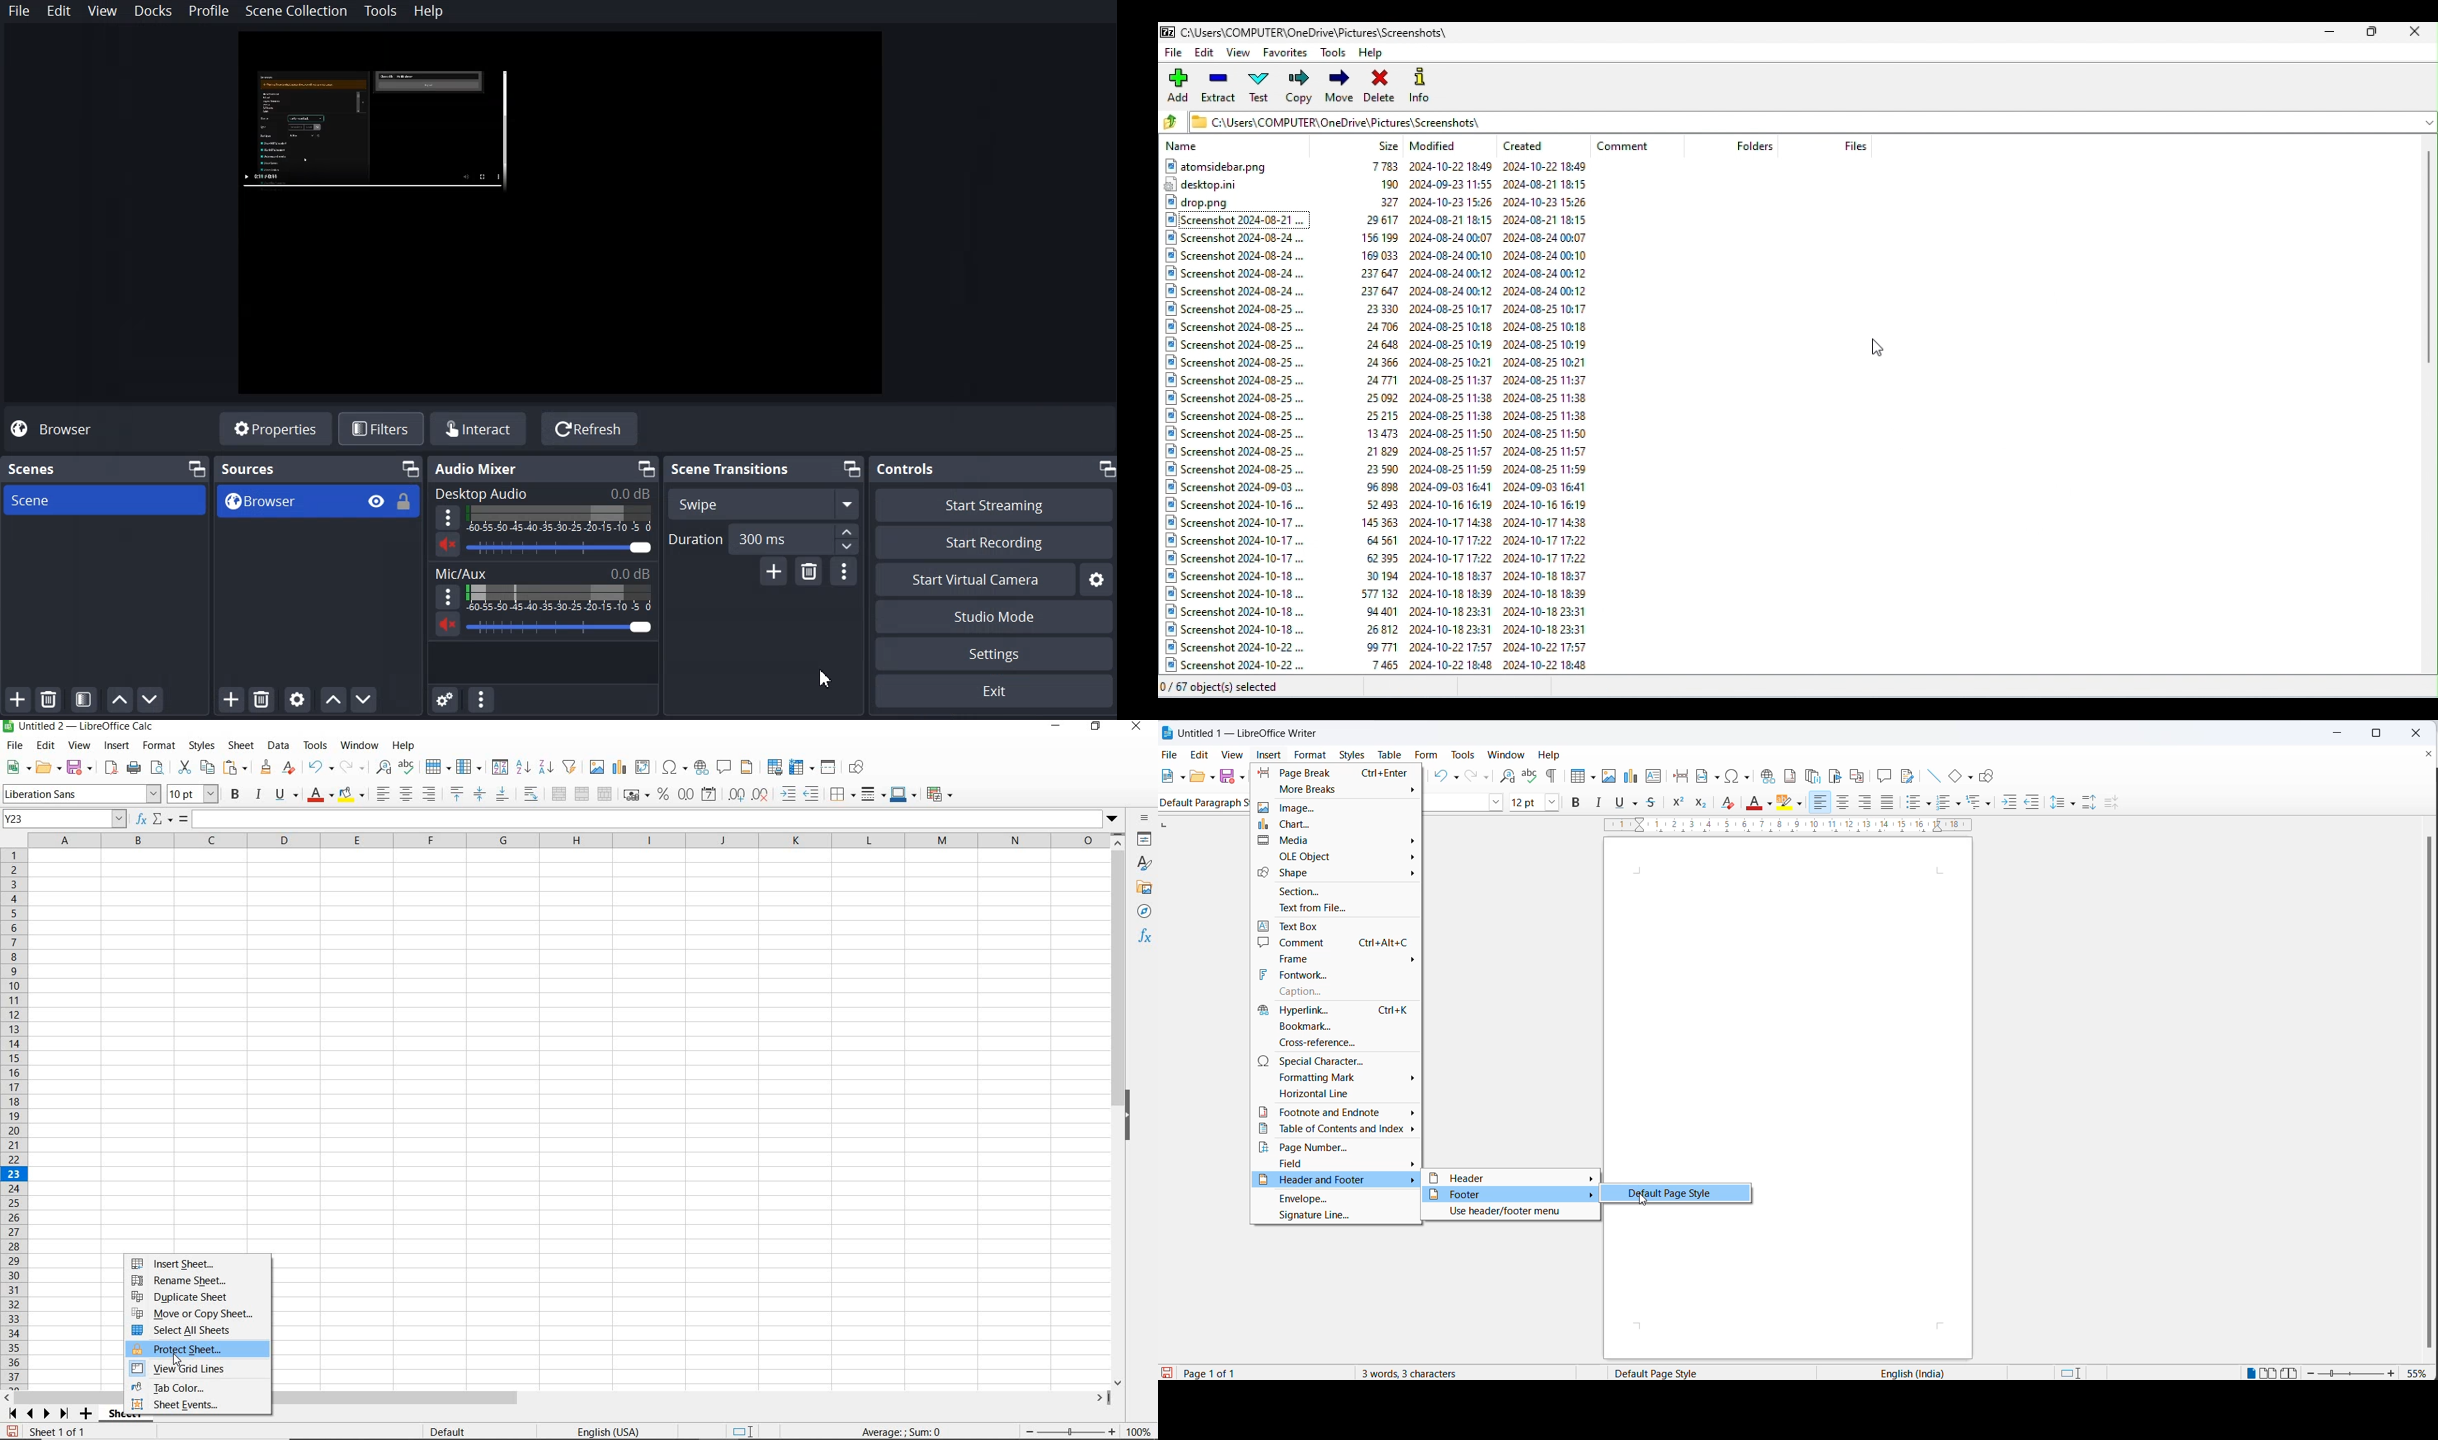 The image size is (2464, 1456). What do you see at coordinates (597, 766) in the screenshot?
I see `INSERT IMAGE` at bounding box center [597, 766].